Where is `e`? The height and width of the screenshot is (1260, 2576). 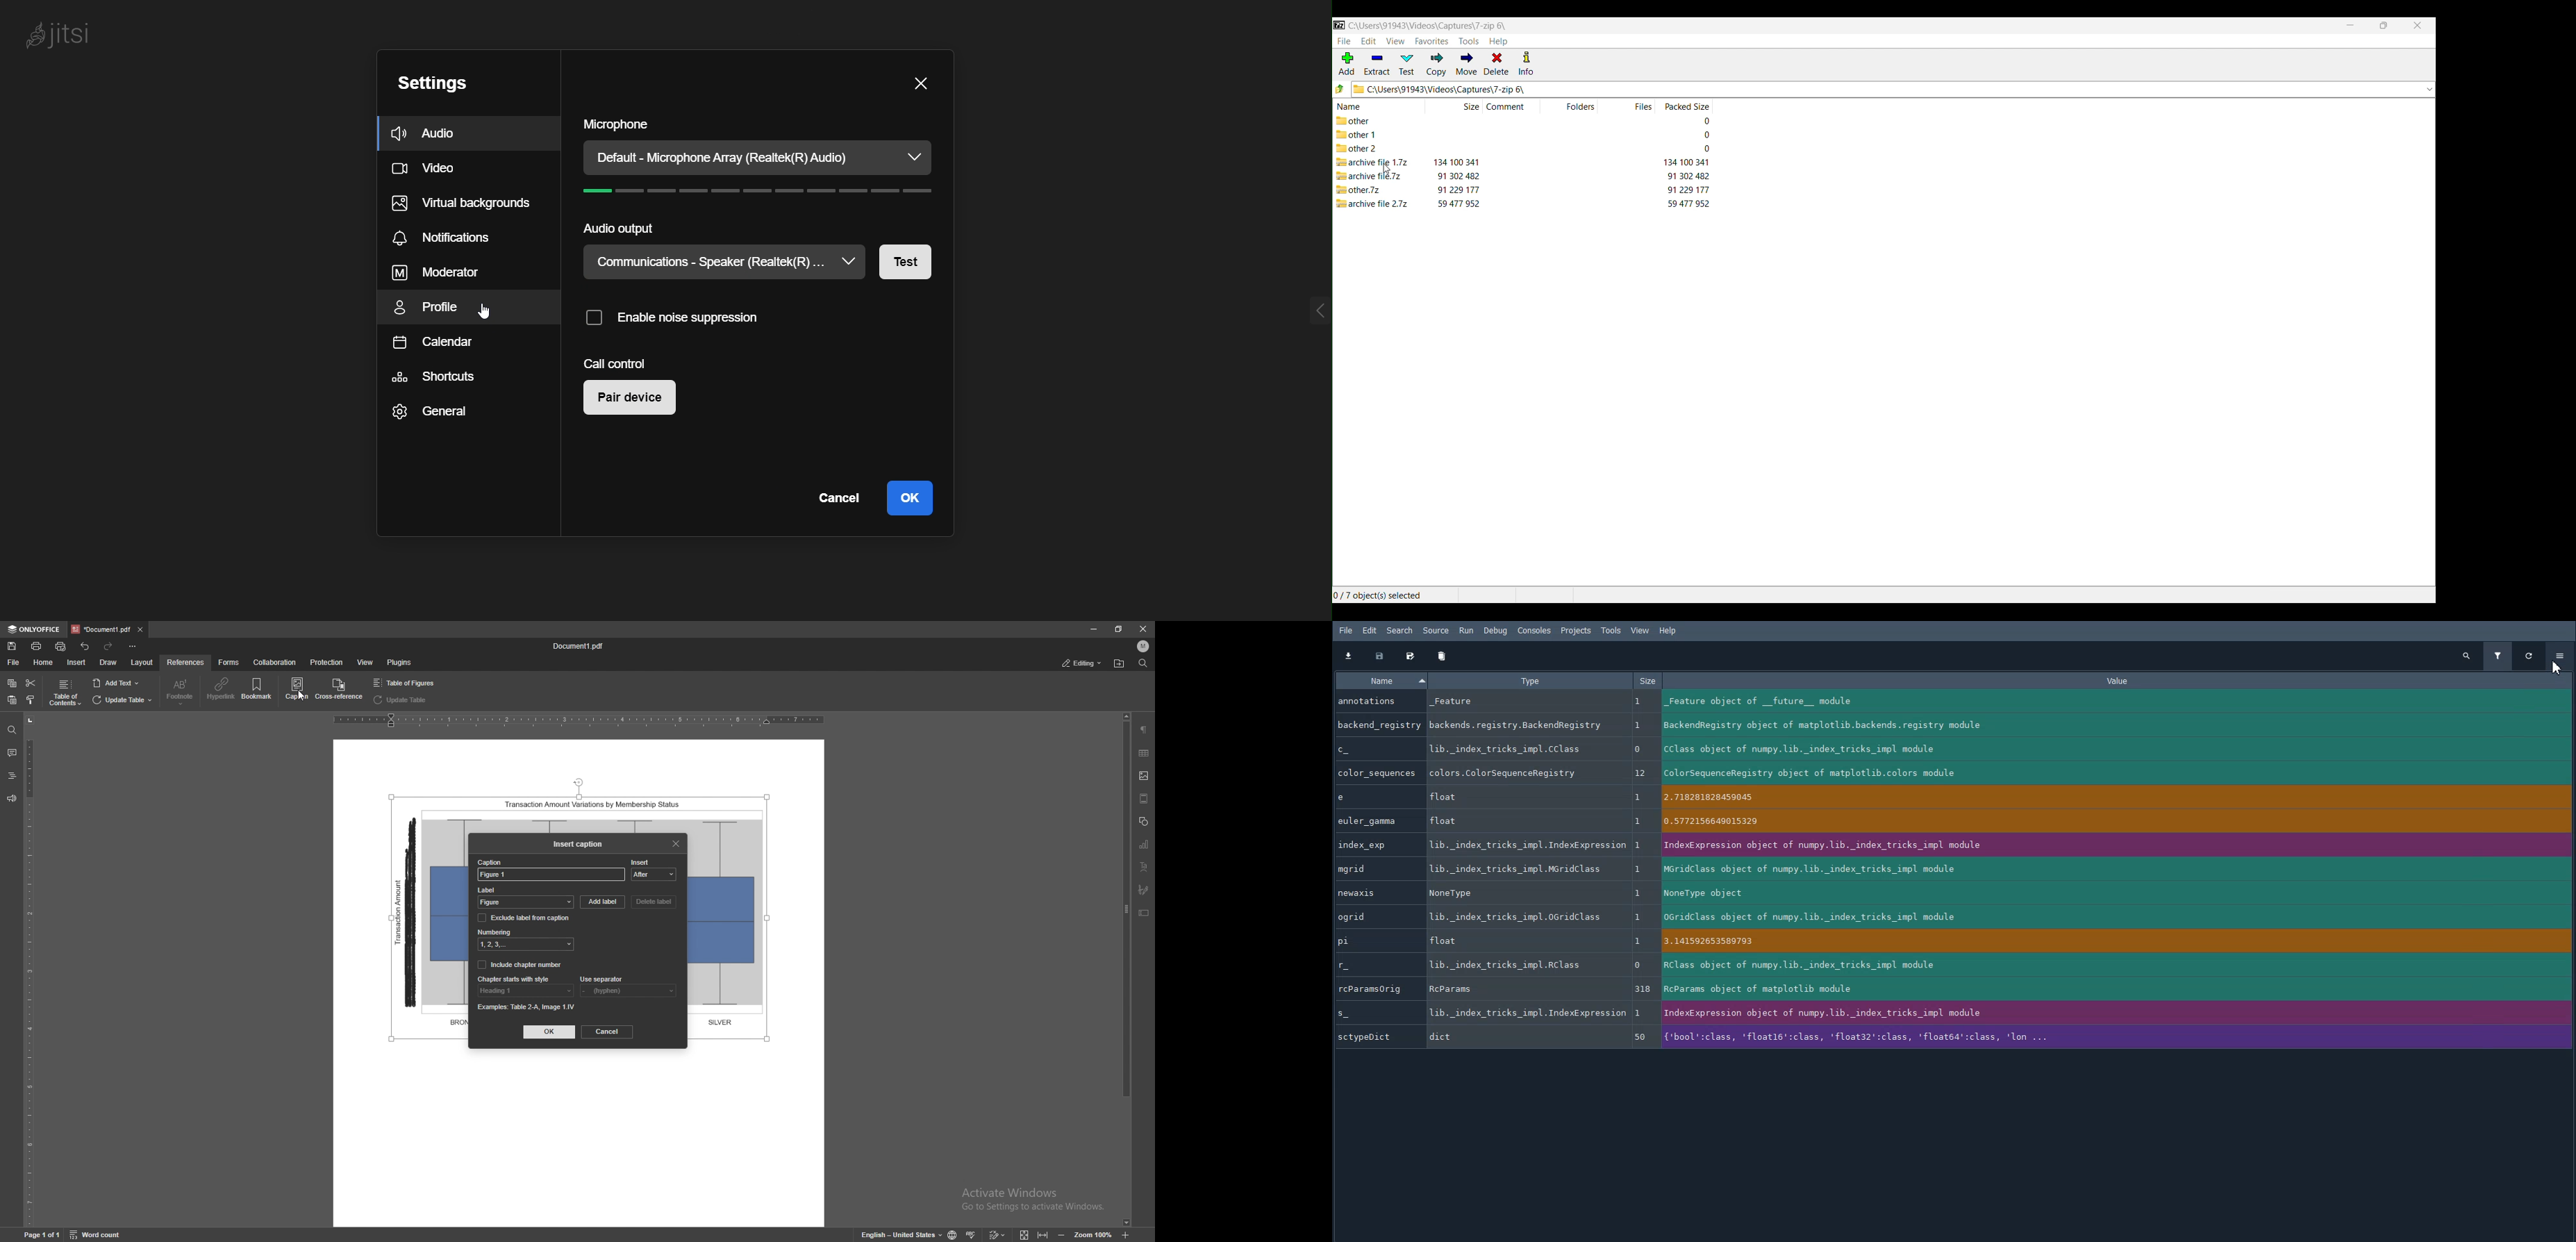
e is located at coordinates (1374, 797).